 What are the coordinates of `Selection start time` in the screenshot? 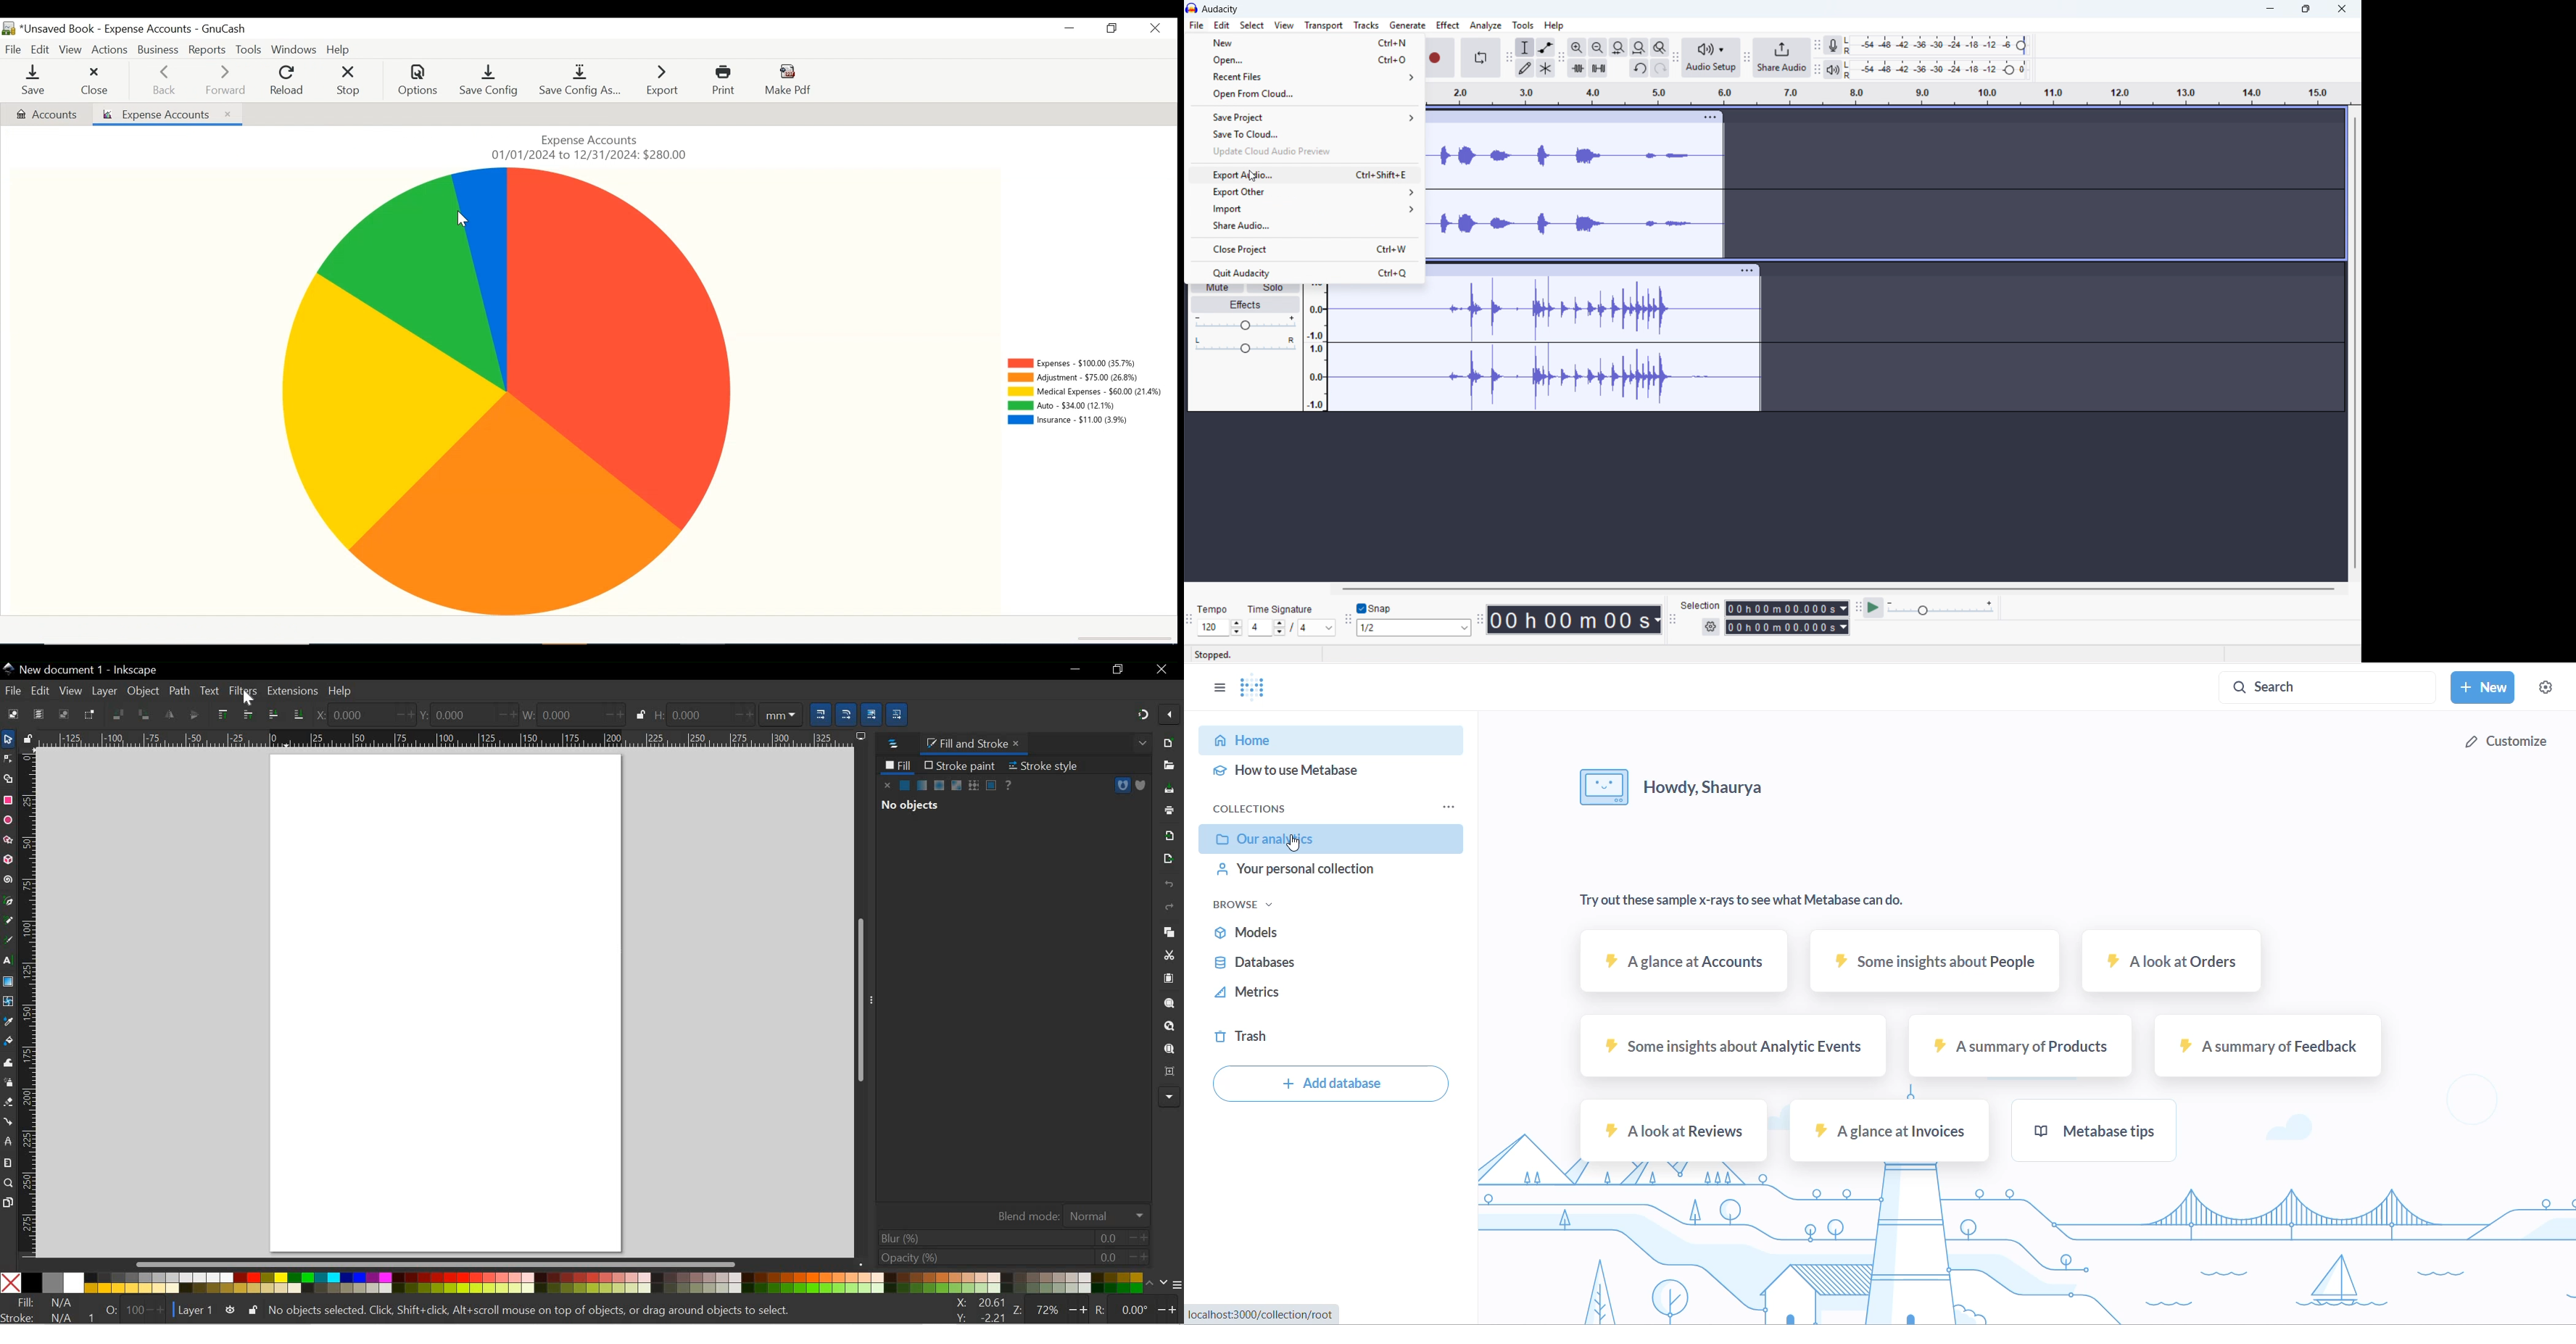 It's located at (1786, 609).